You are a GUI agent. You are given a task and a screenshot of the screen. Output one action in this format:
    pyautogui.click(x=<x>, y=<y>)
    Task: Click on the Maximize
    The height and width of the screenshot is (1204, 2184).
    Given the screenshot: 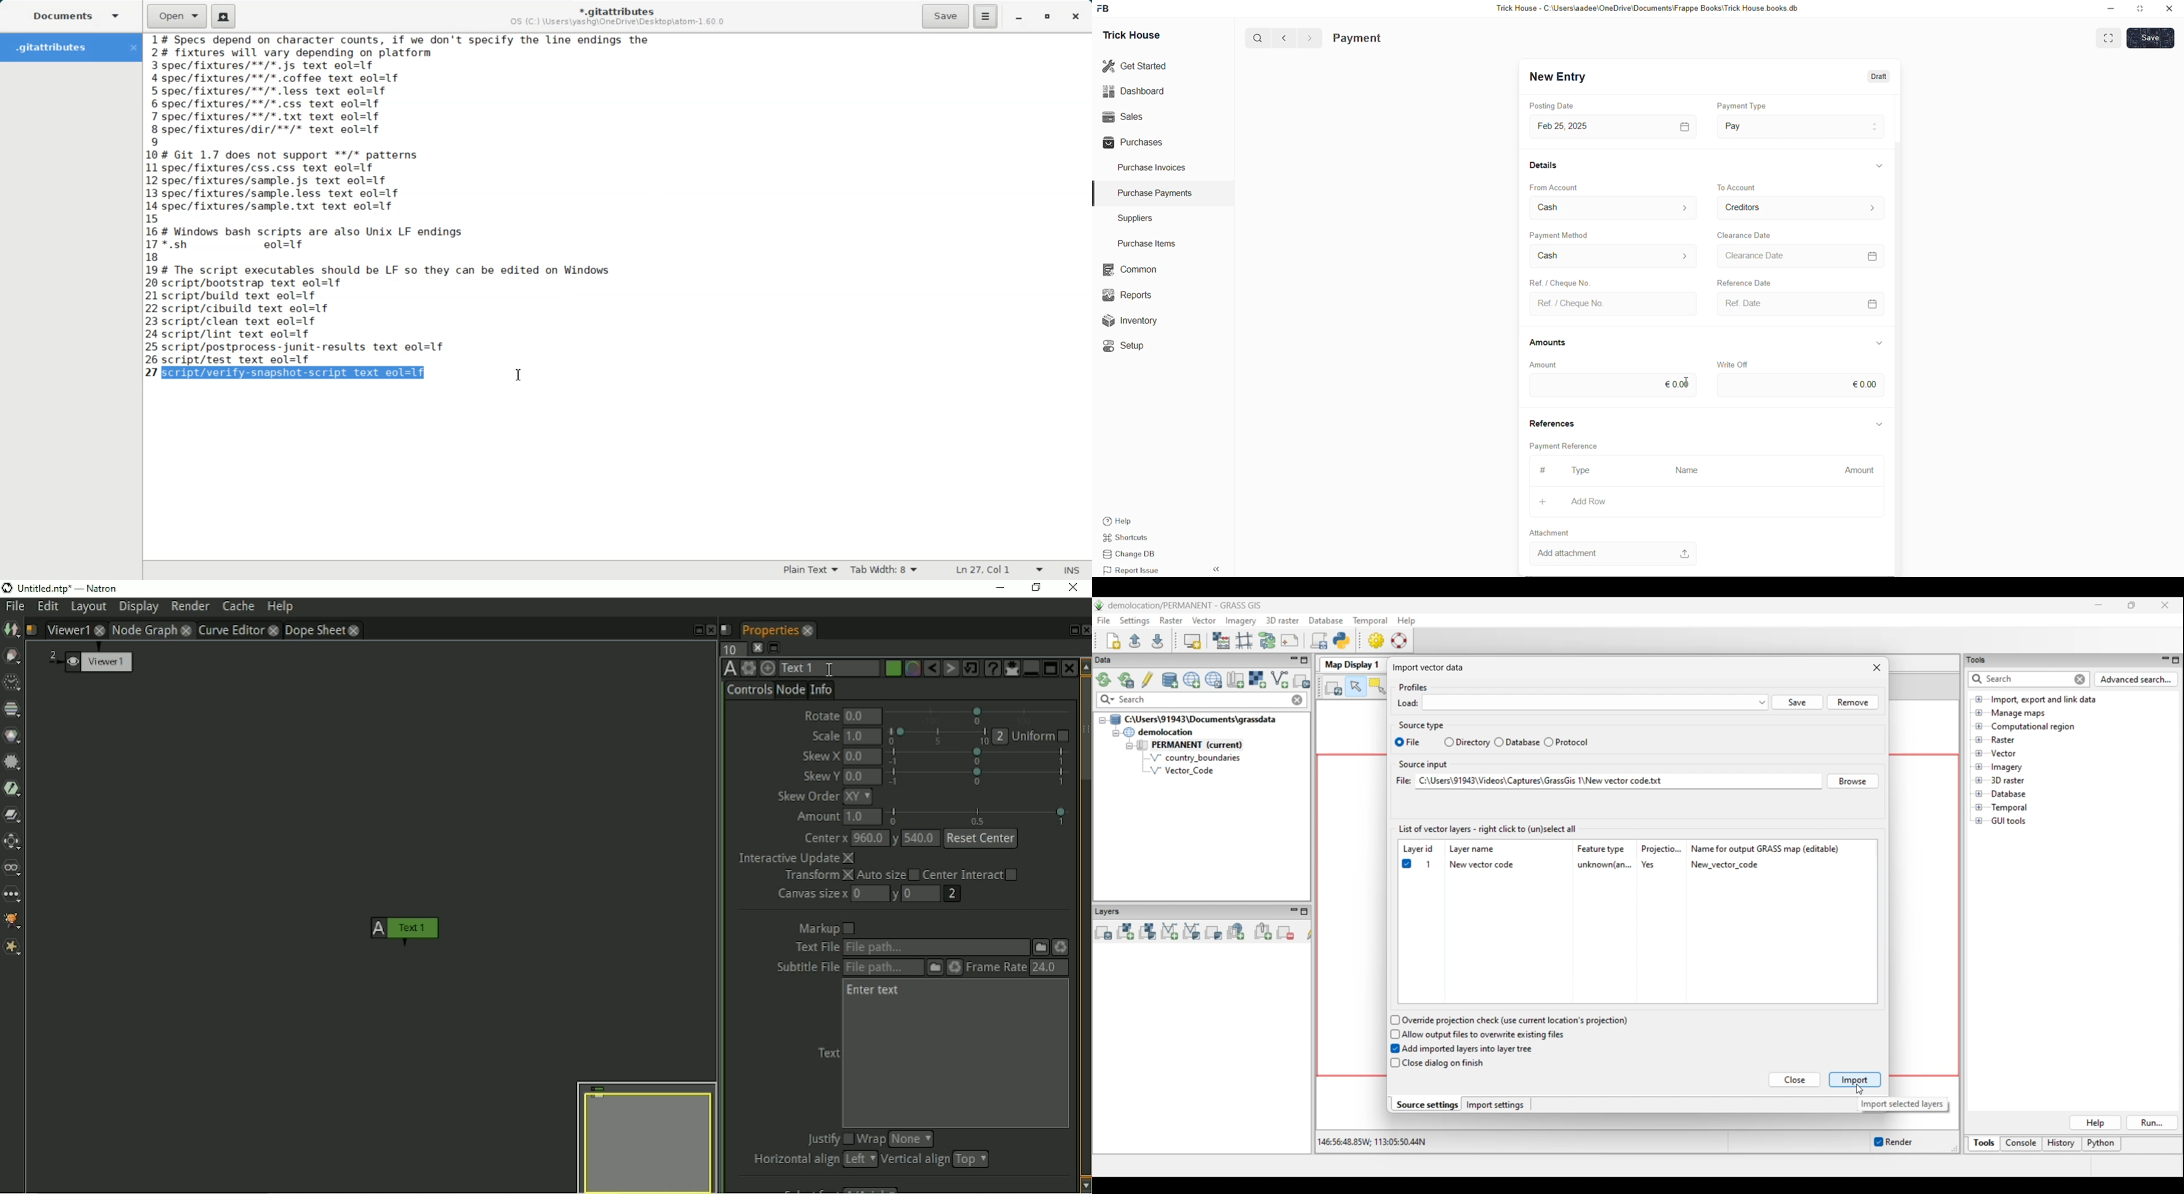 What is the action you would take?
    pyautogui.click(x=1048, y=18)
    